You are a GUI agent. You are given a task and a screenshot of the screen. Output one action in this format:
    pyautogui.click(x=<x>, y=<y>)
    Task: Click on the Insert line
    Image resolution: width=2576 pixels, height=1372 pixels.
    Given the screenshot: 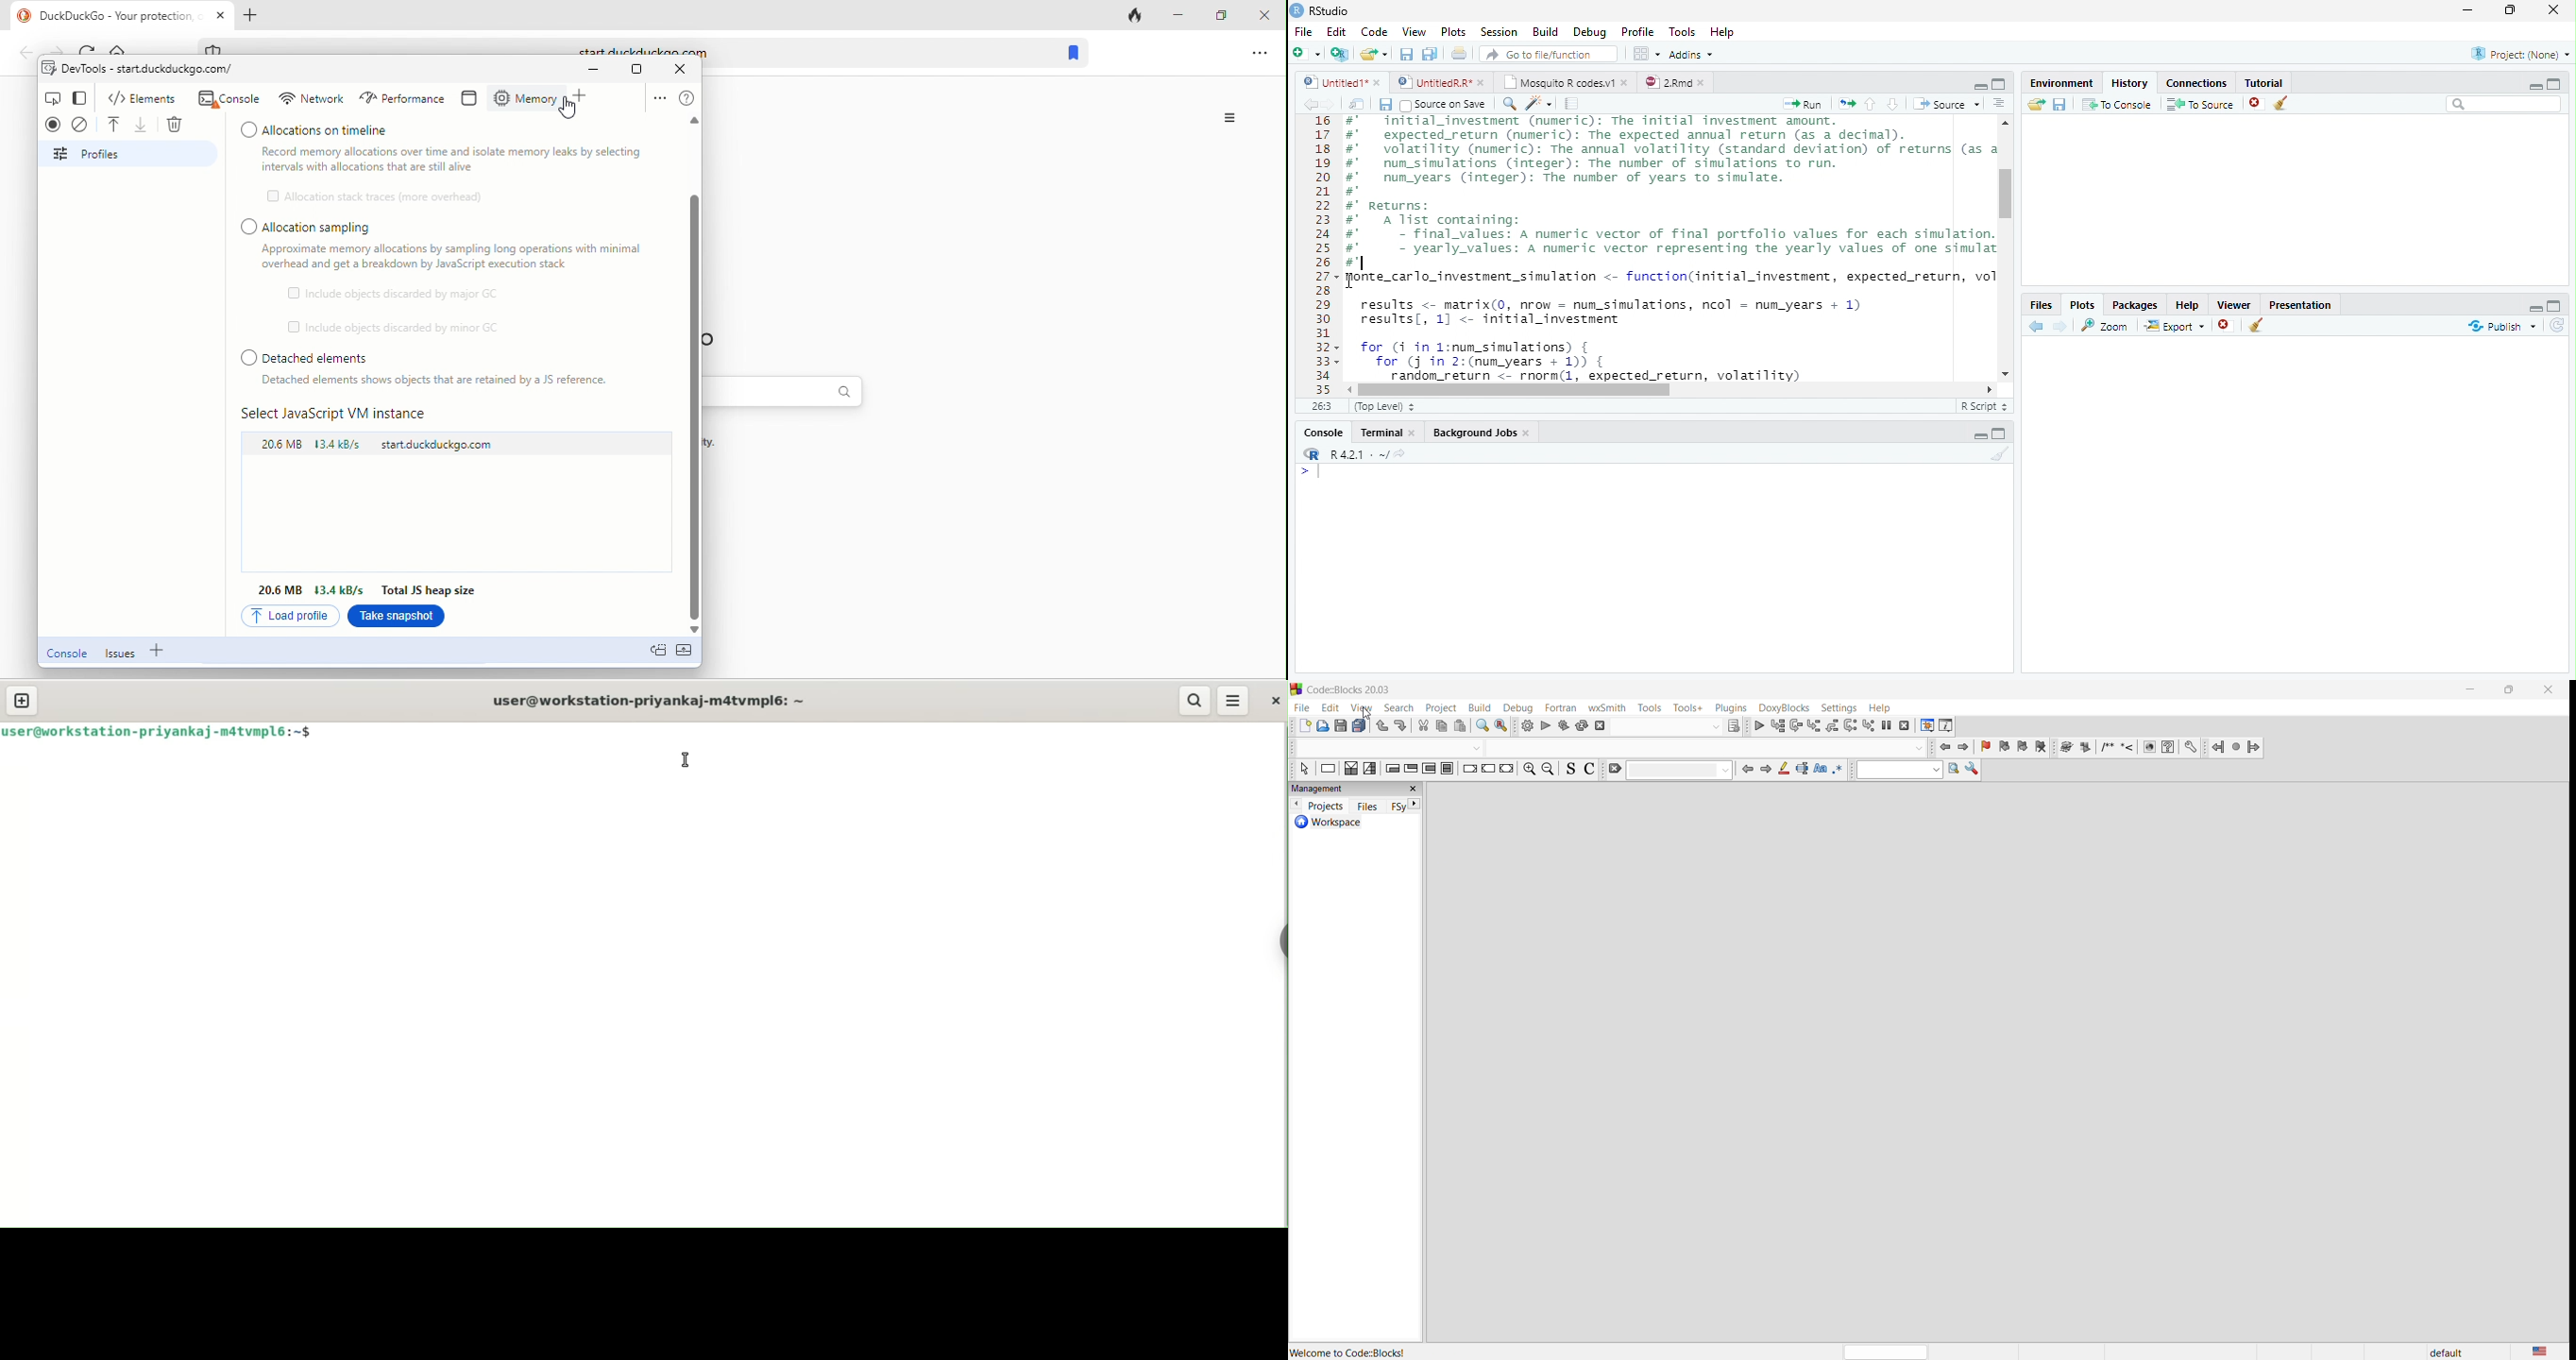 What is the action you would take?
    pyautogui.click(x=2128, y=747)
    